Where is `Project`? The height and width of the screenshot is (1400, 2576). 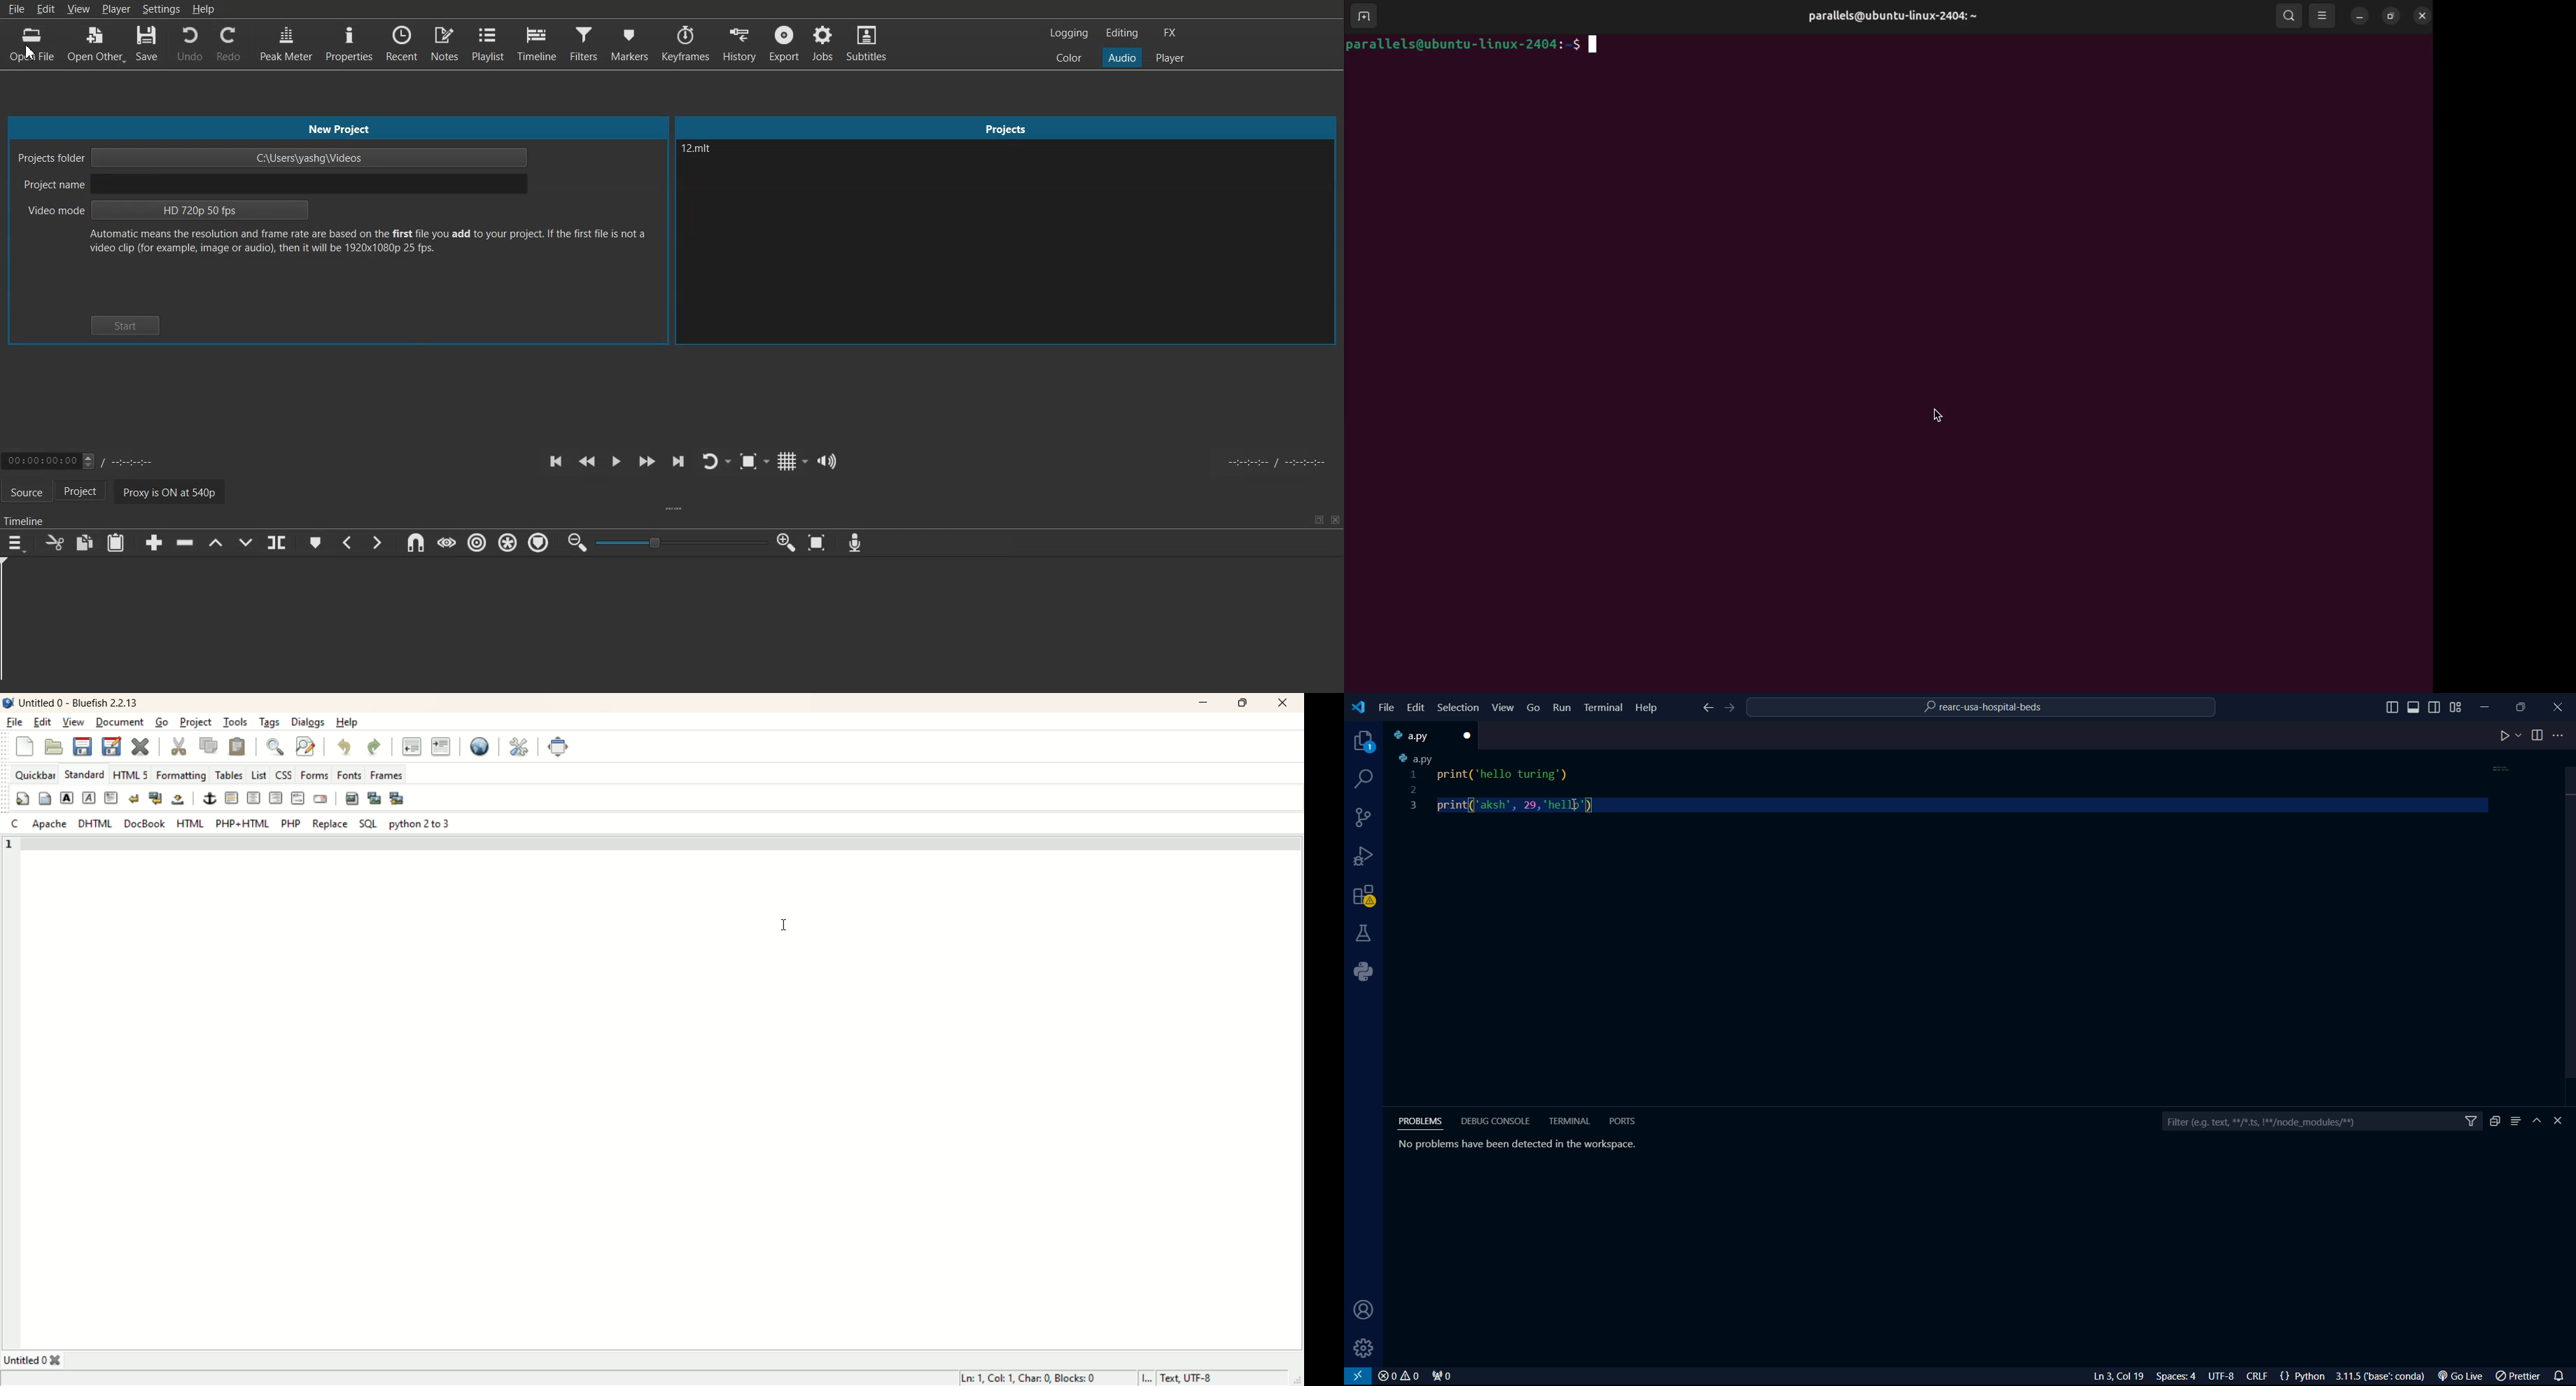
Project is located at coordinates (1007, 125).